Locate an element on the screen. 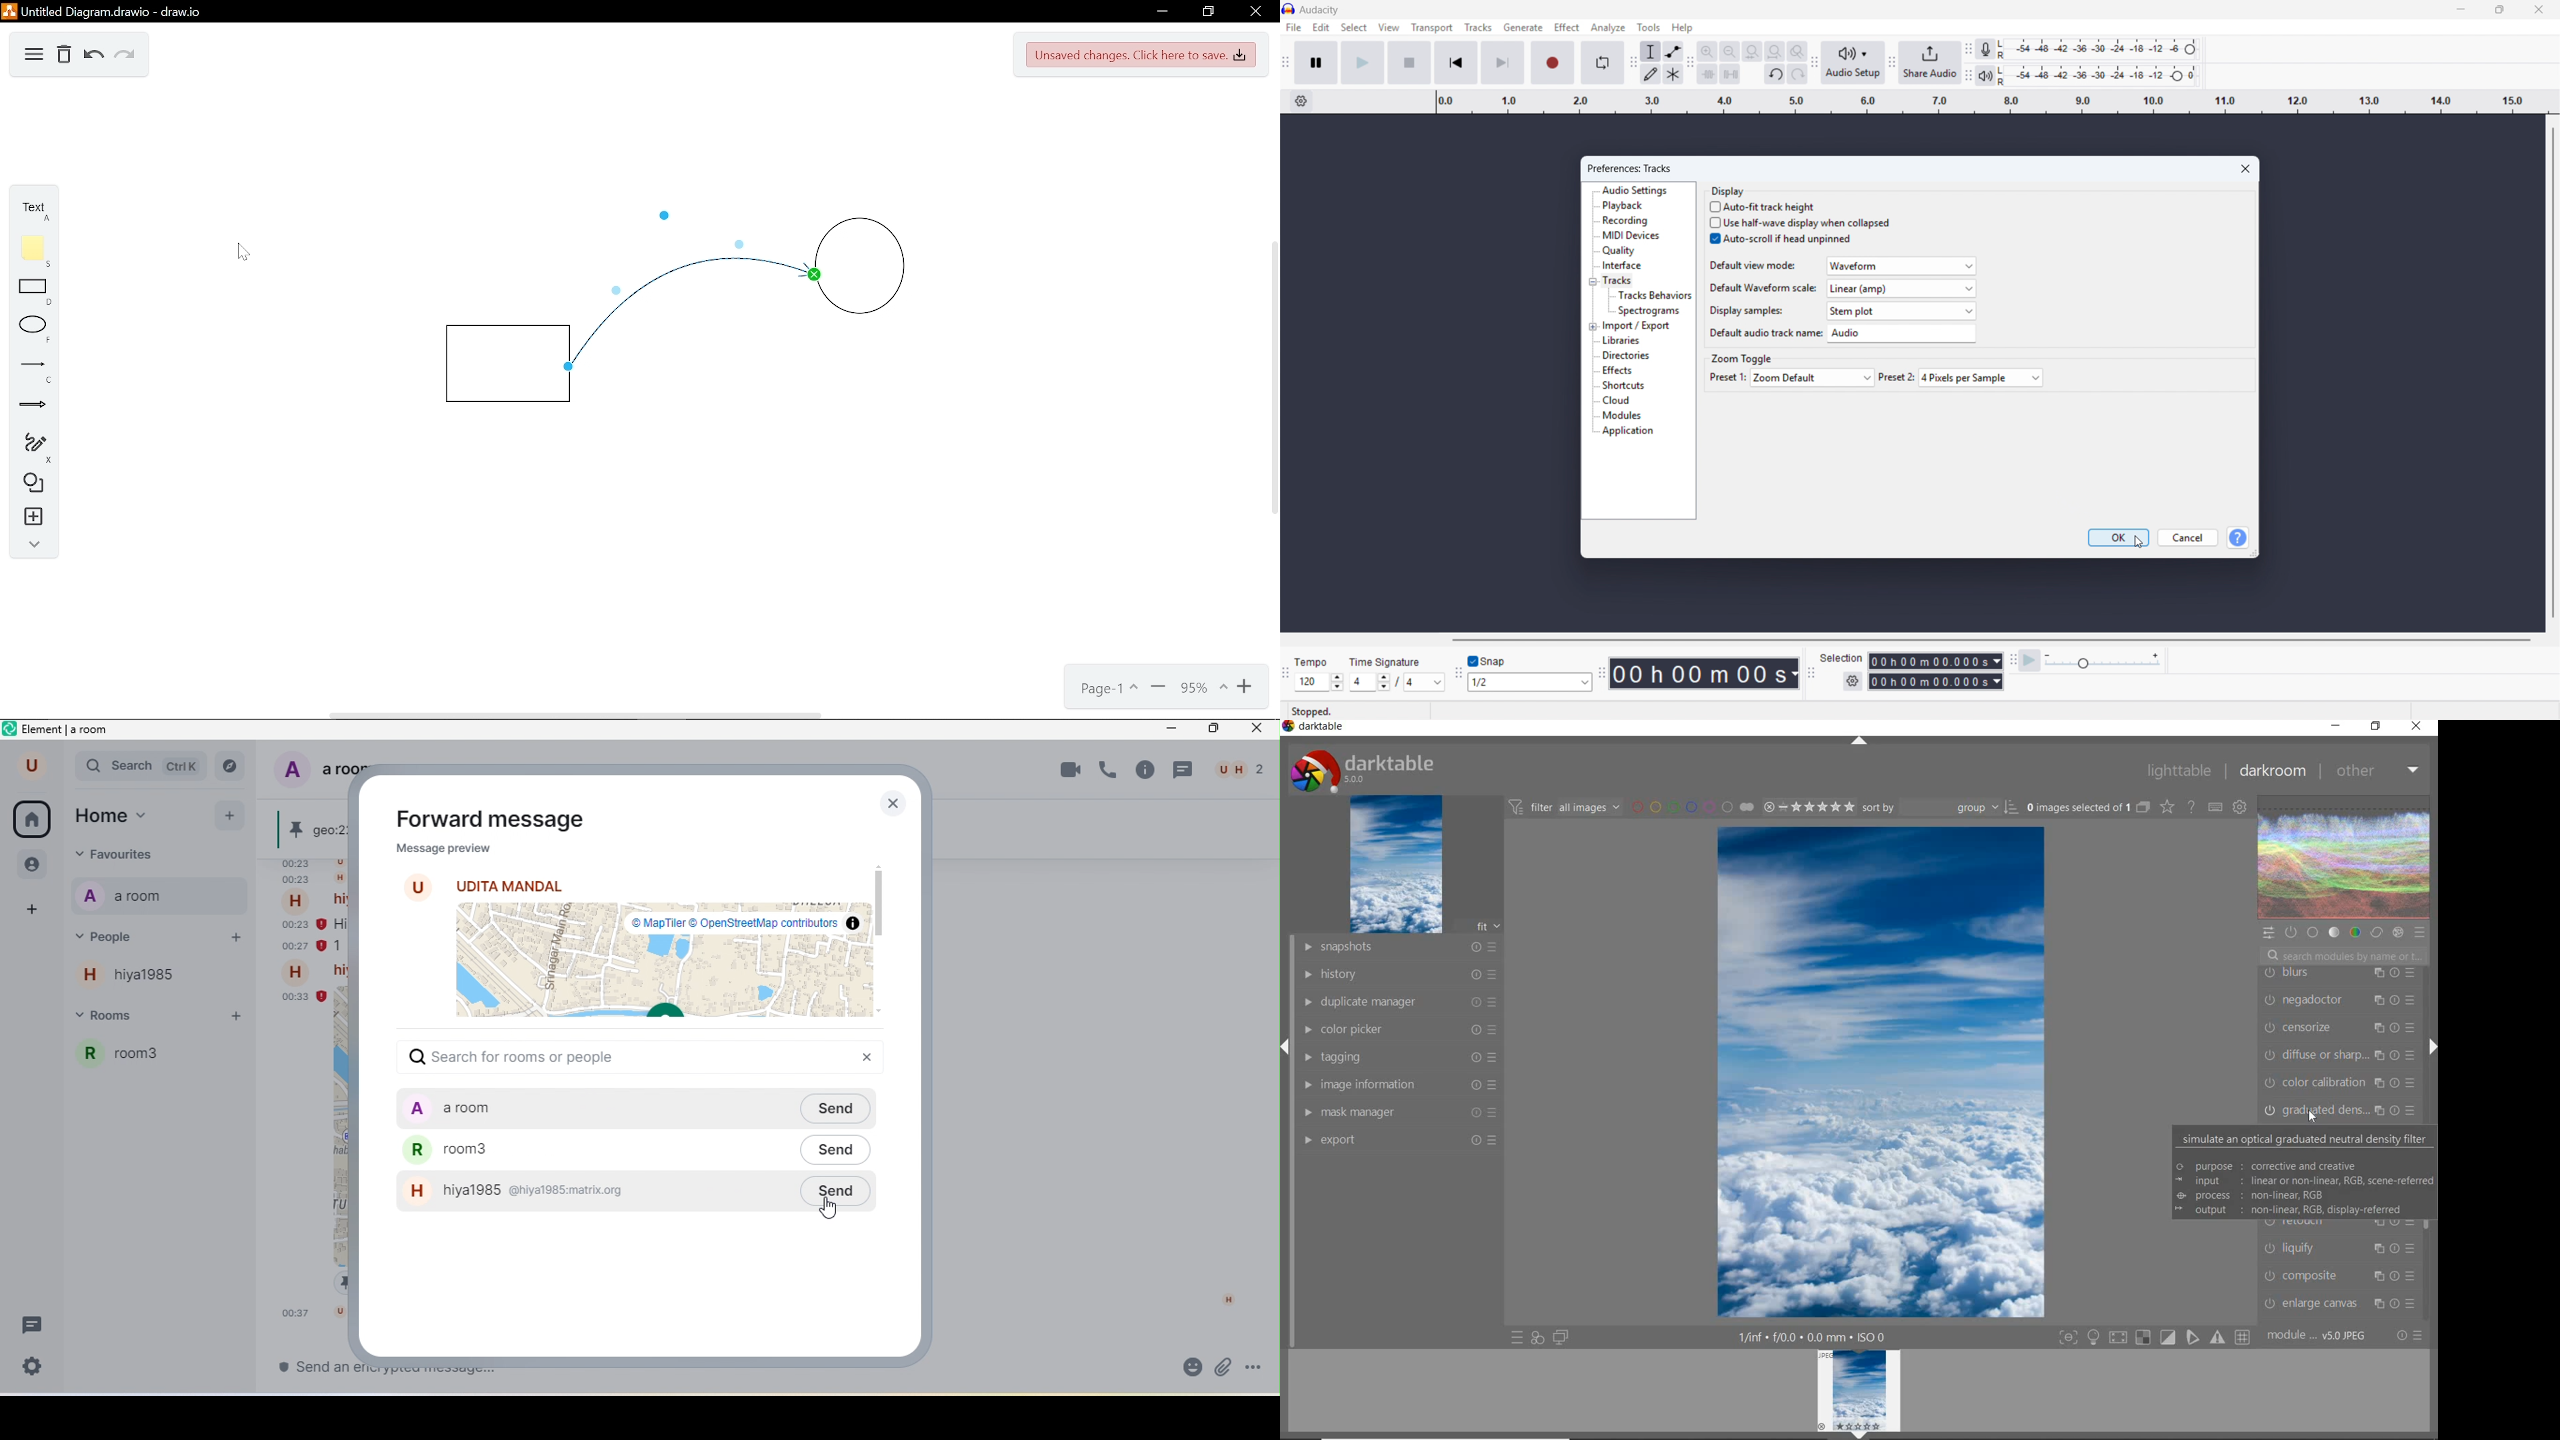 Image resolution: width=2576 pixels, height=1456 pixels. room 3 is located at coordinates (598, 1148).